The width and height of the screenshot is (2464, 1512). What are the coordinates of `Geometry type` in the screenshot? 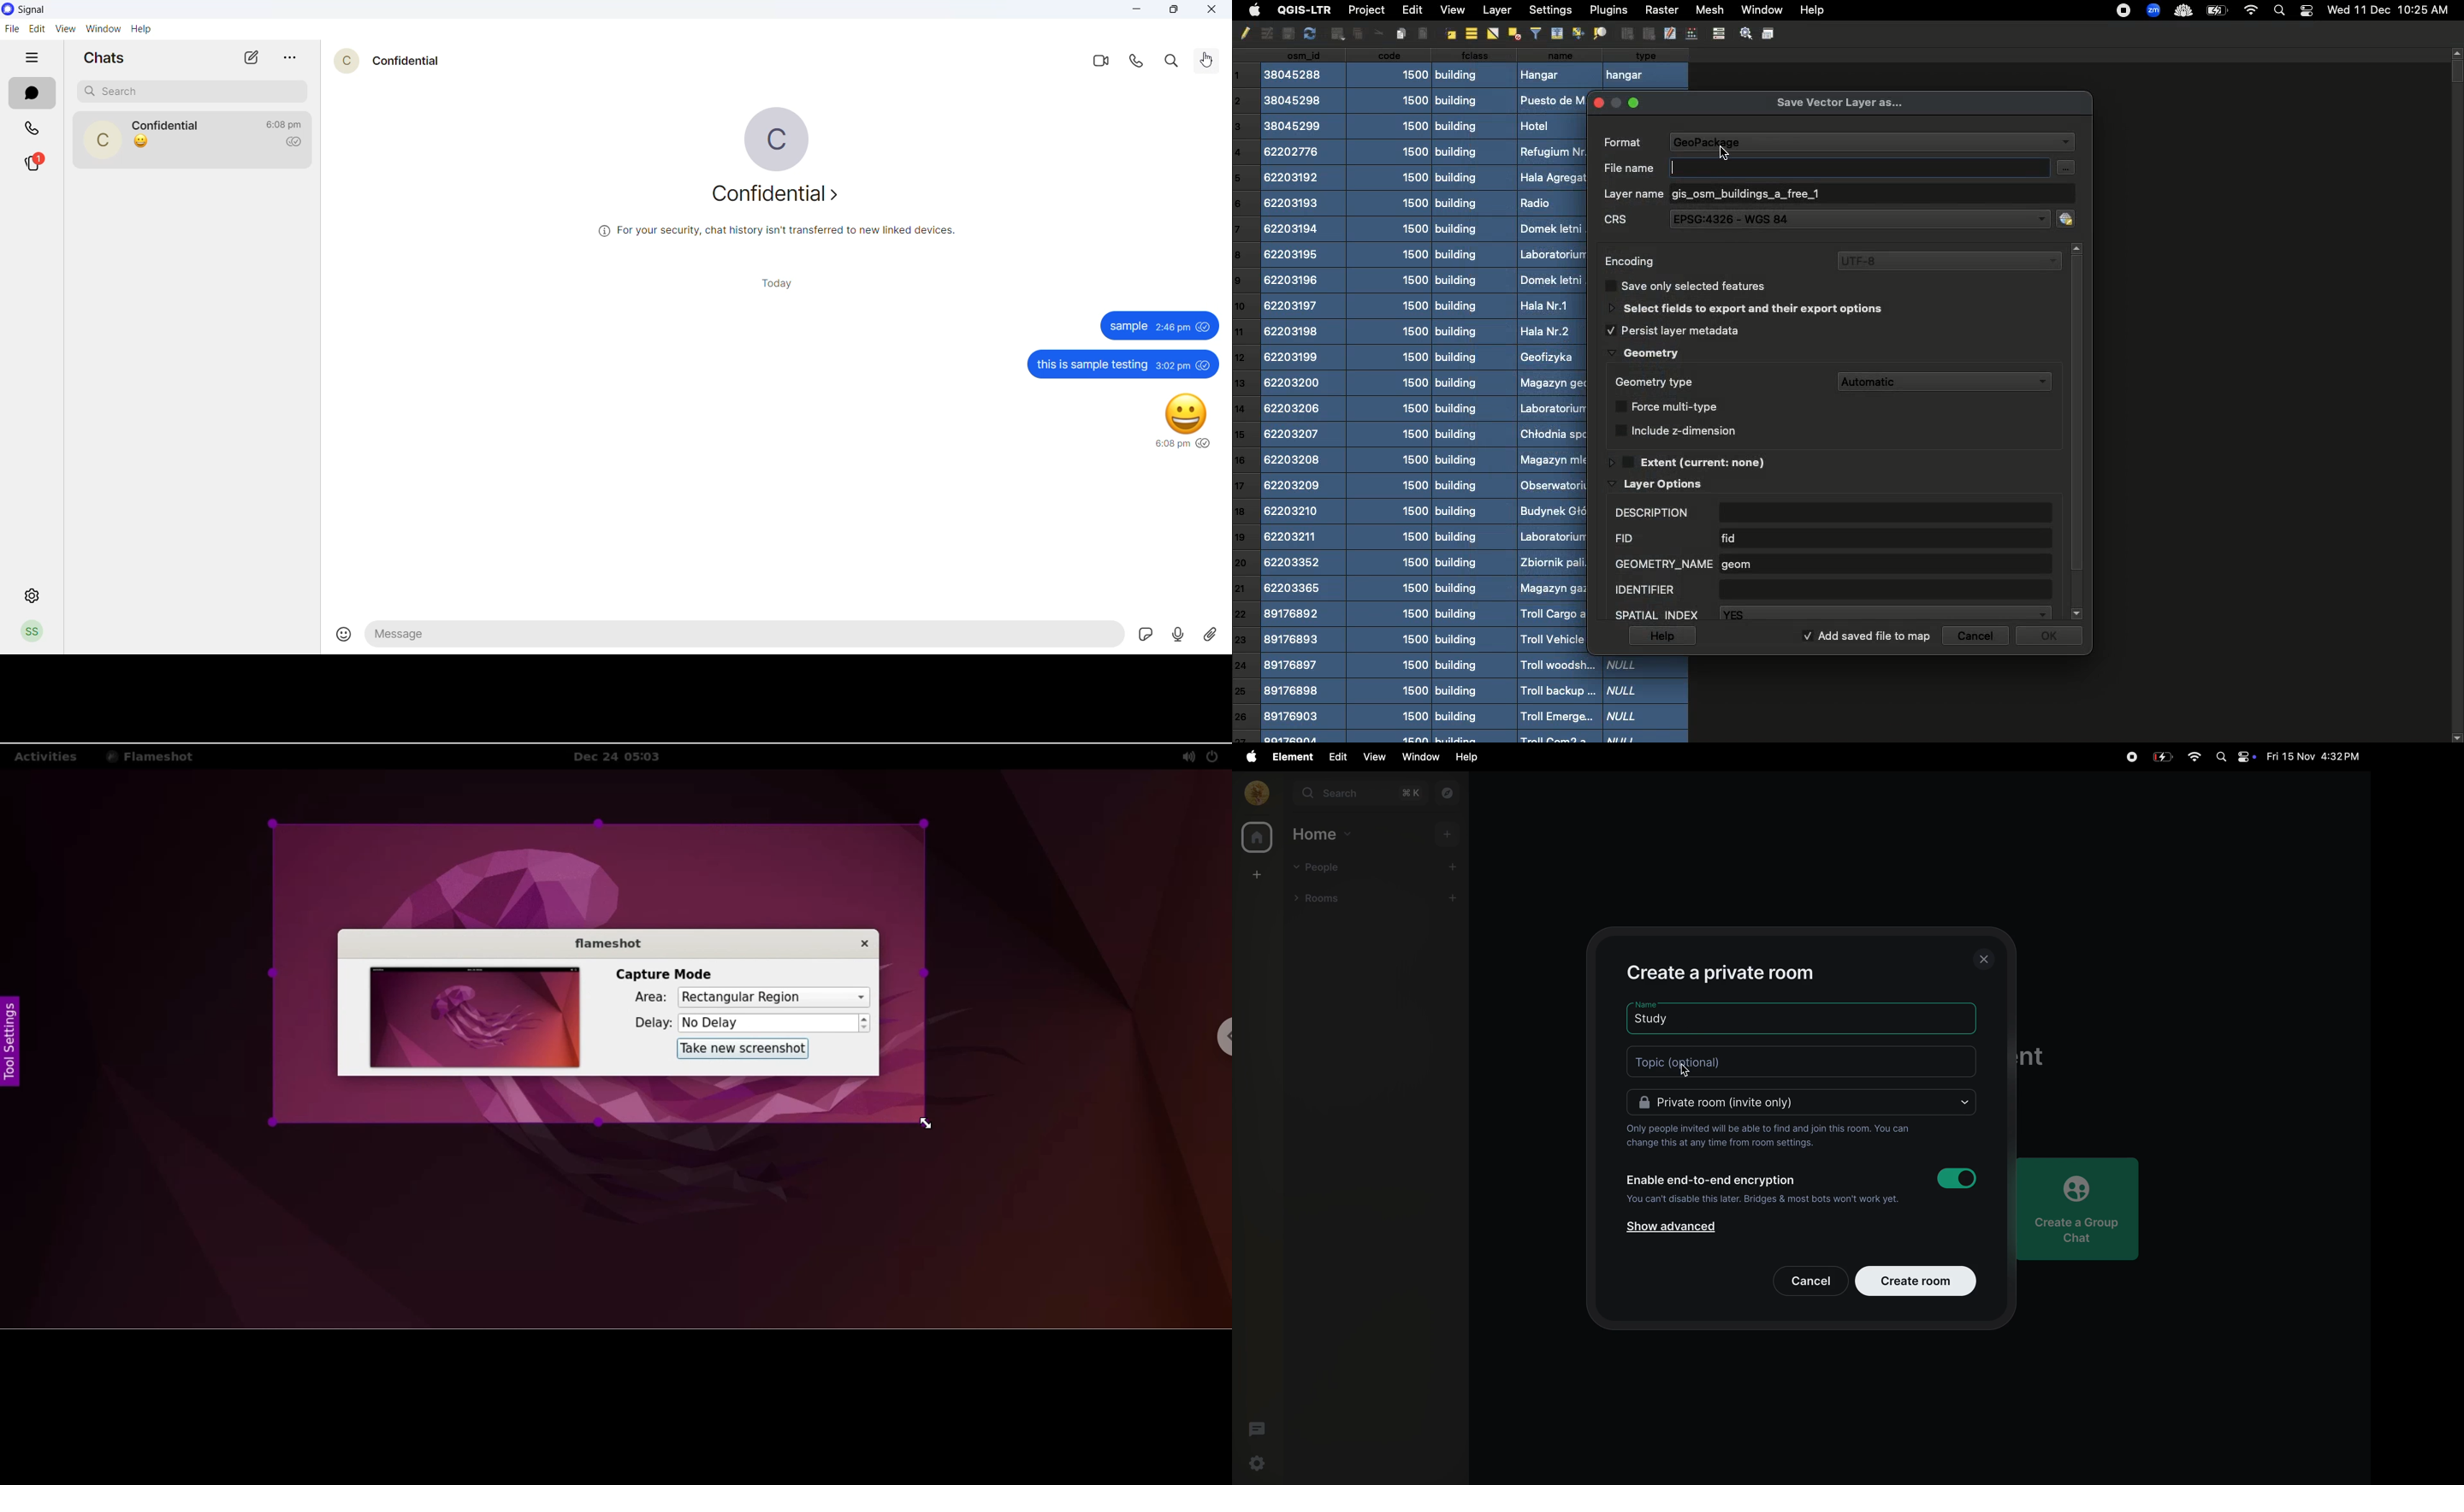 It's located at (1659, 383).